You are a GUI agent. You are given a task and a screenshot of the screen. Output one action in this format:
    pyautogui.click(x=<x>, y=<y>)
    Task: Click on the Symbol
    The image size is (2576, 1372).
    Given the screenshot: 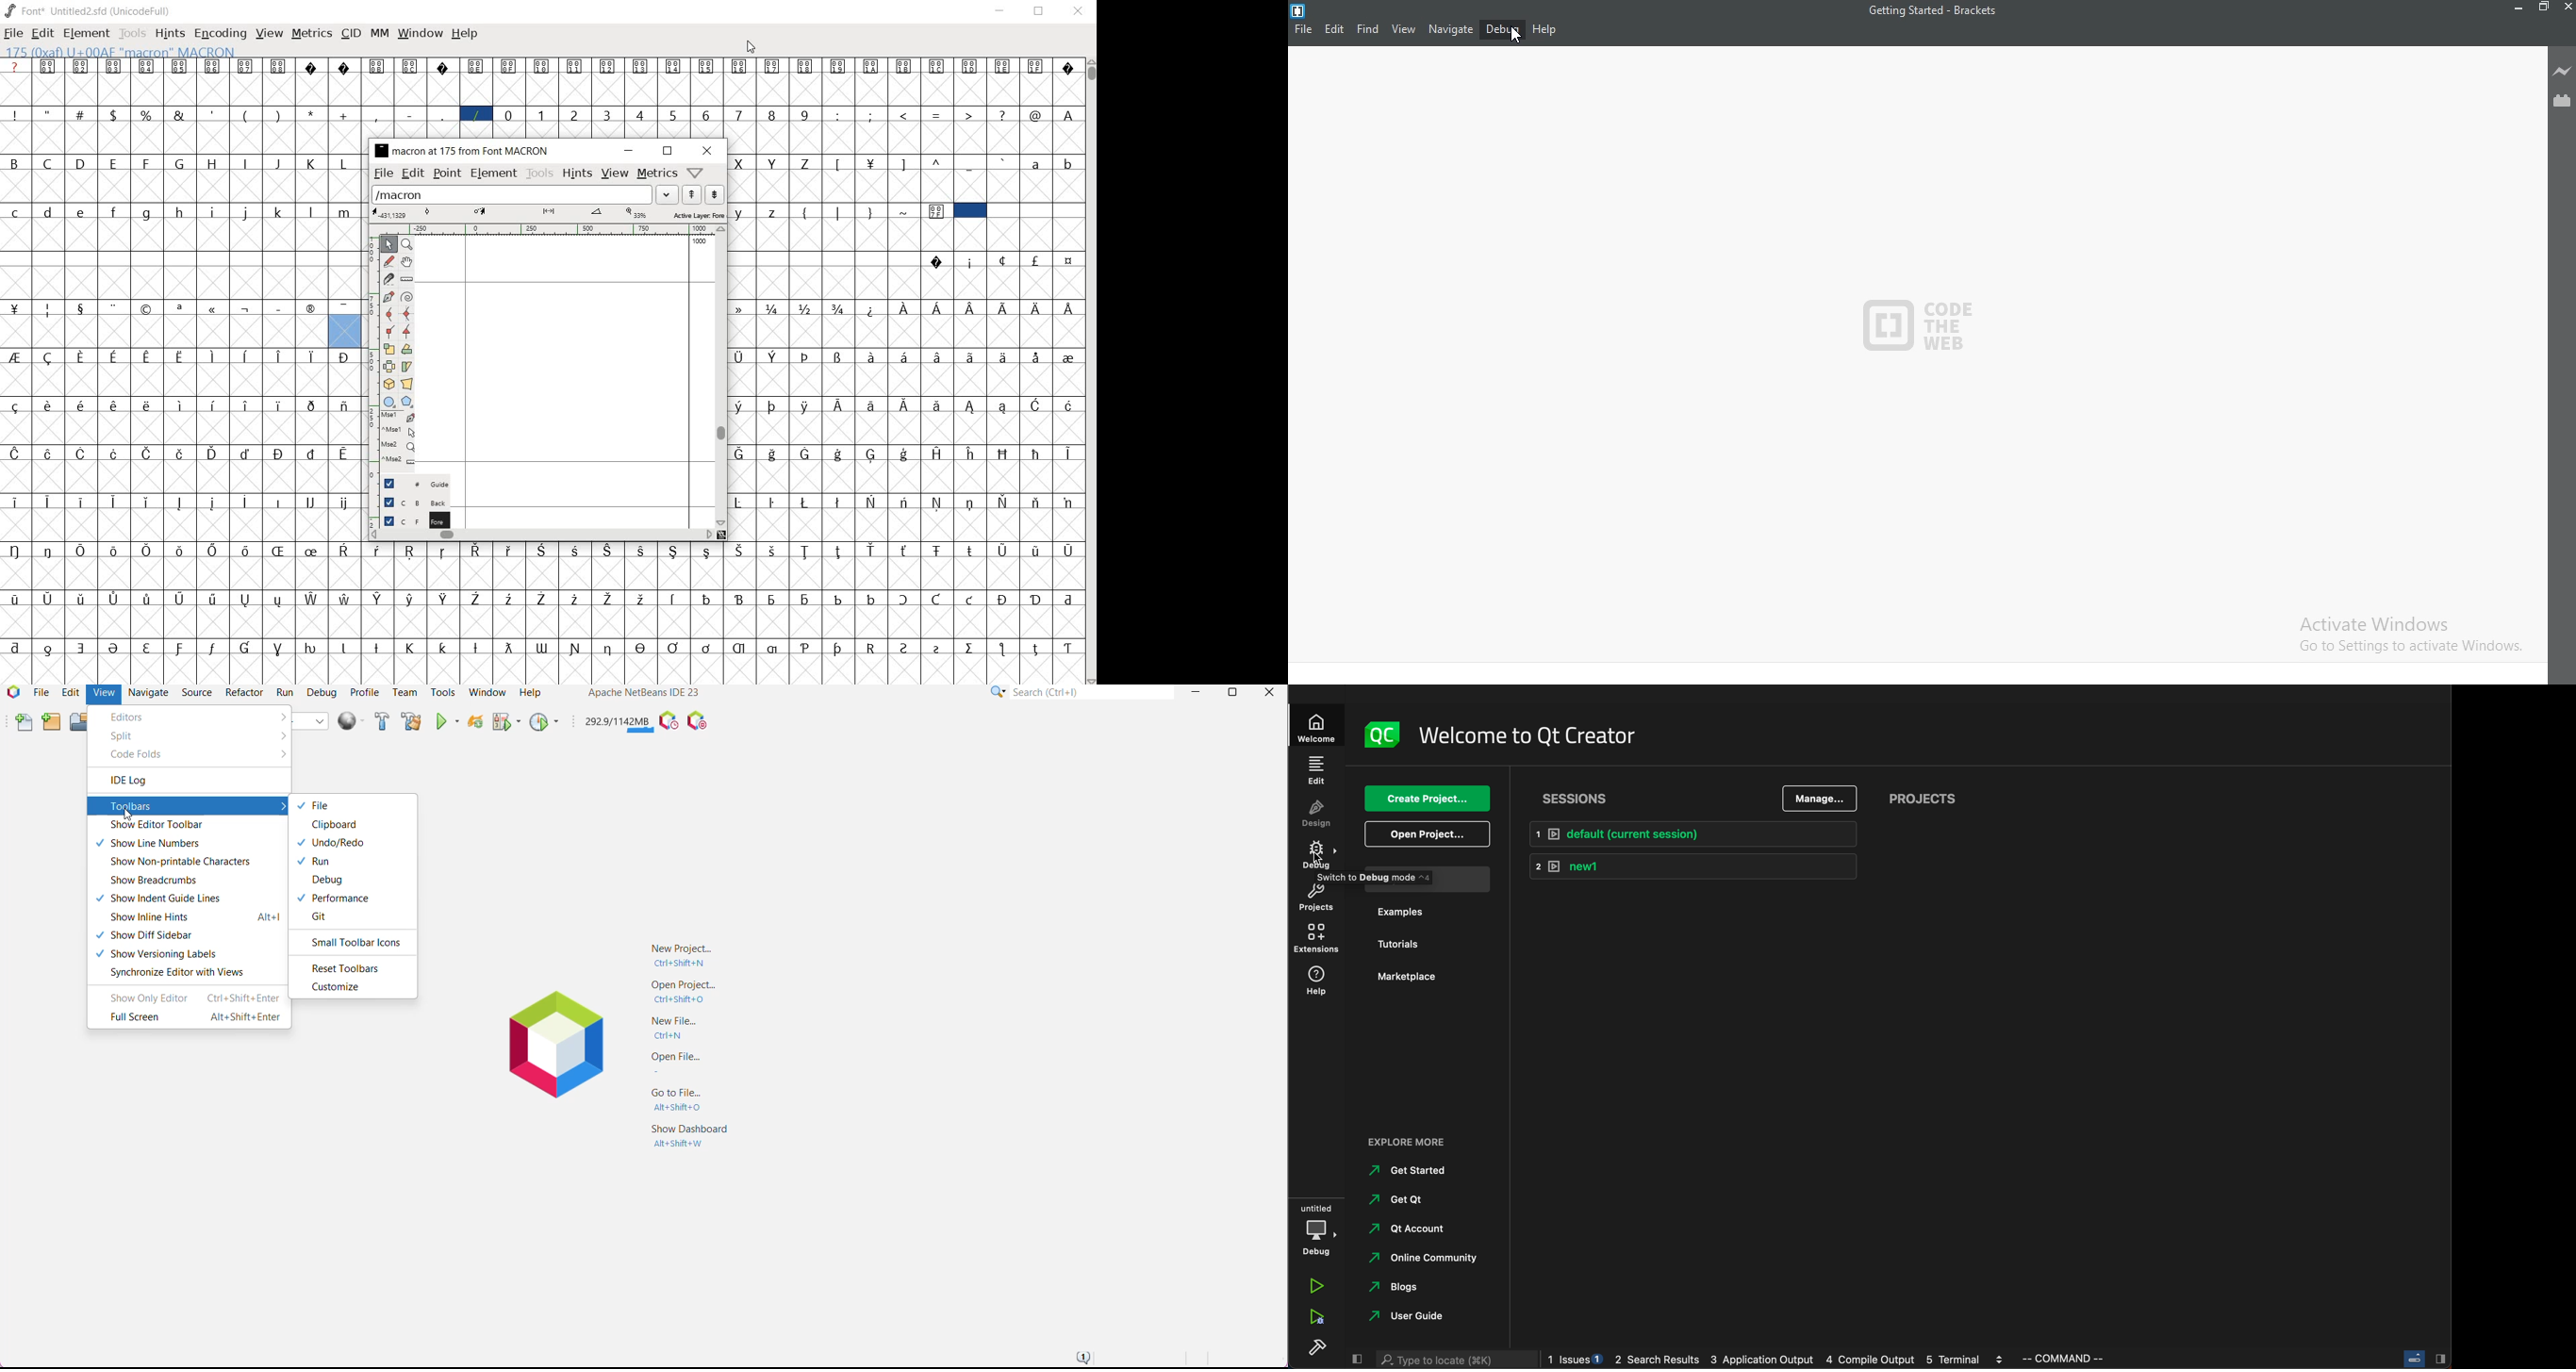 What is the action you would take?
    pyautogui.click(x=216, y=550)
    